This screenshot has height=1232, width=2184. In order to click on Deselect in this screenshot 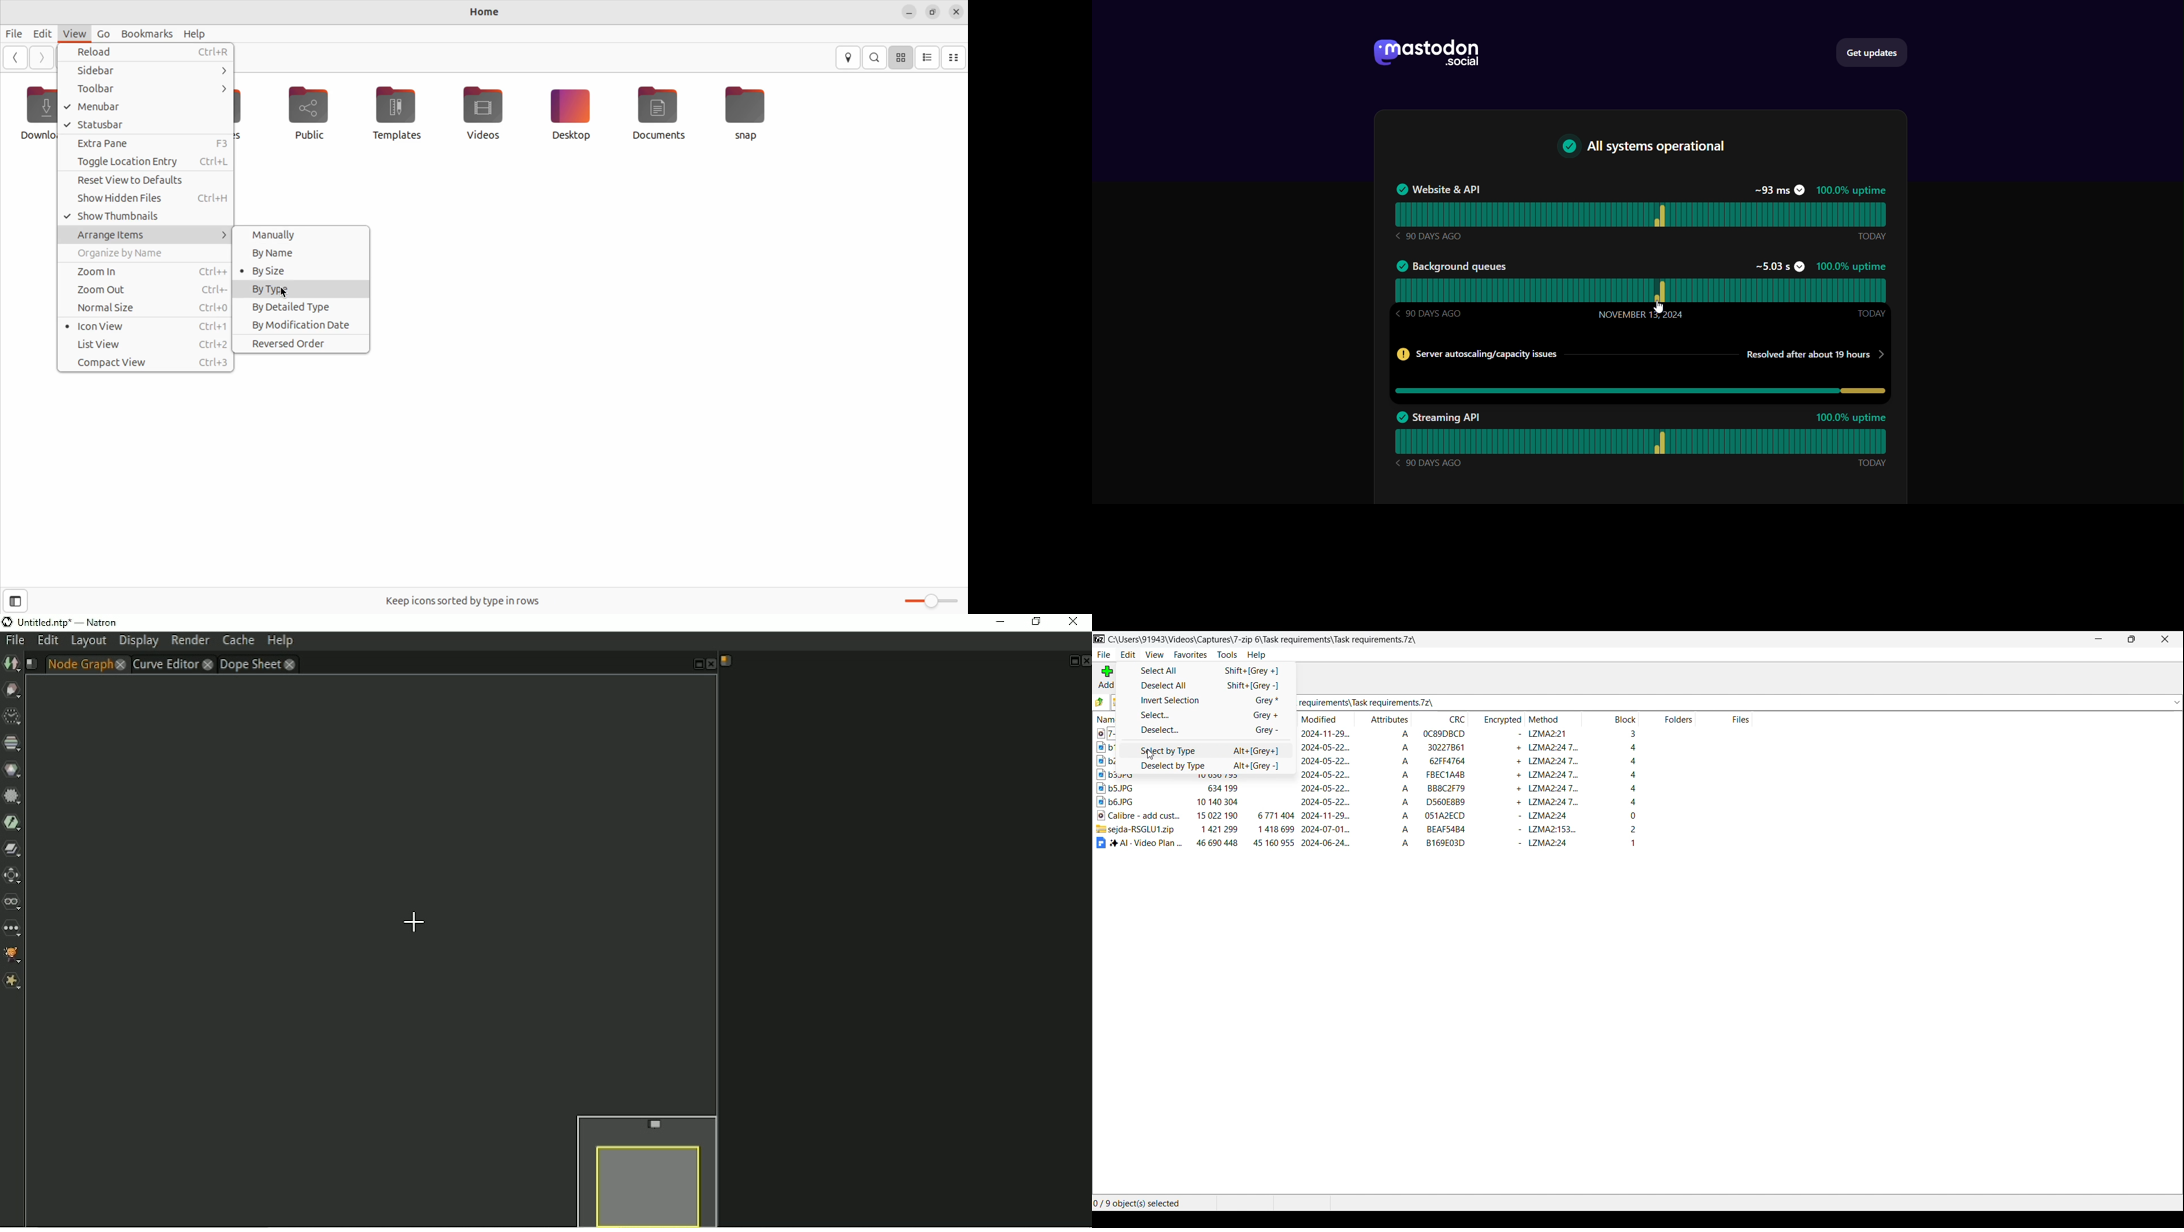, I will do `click(1207, 731)`.